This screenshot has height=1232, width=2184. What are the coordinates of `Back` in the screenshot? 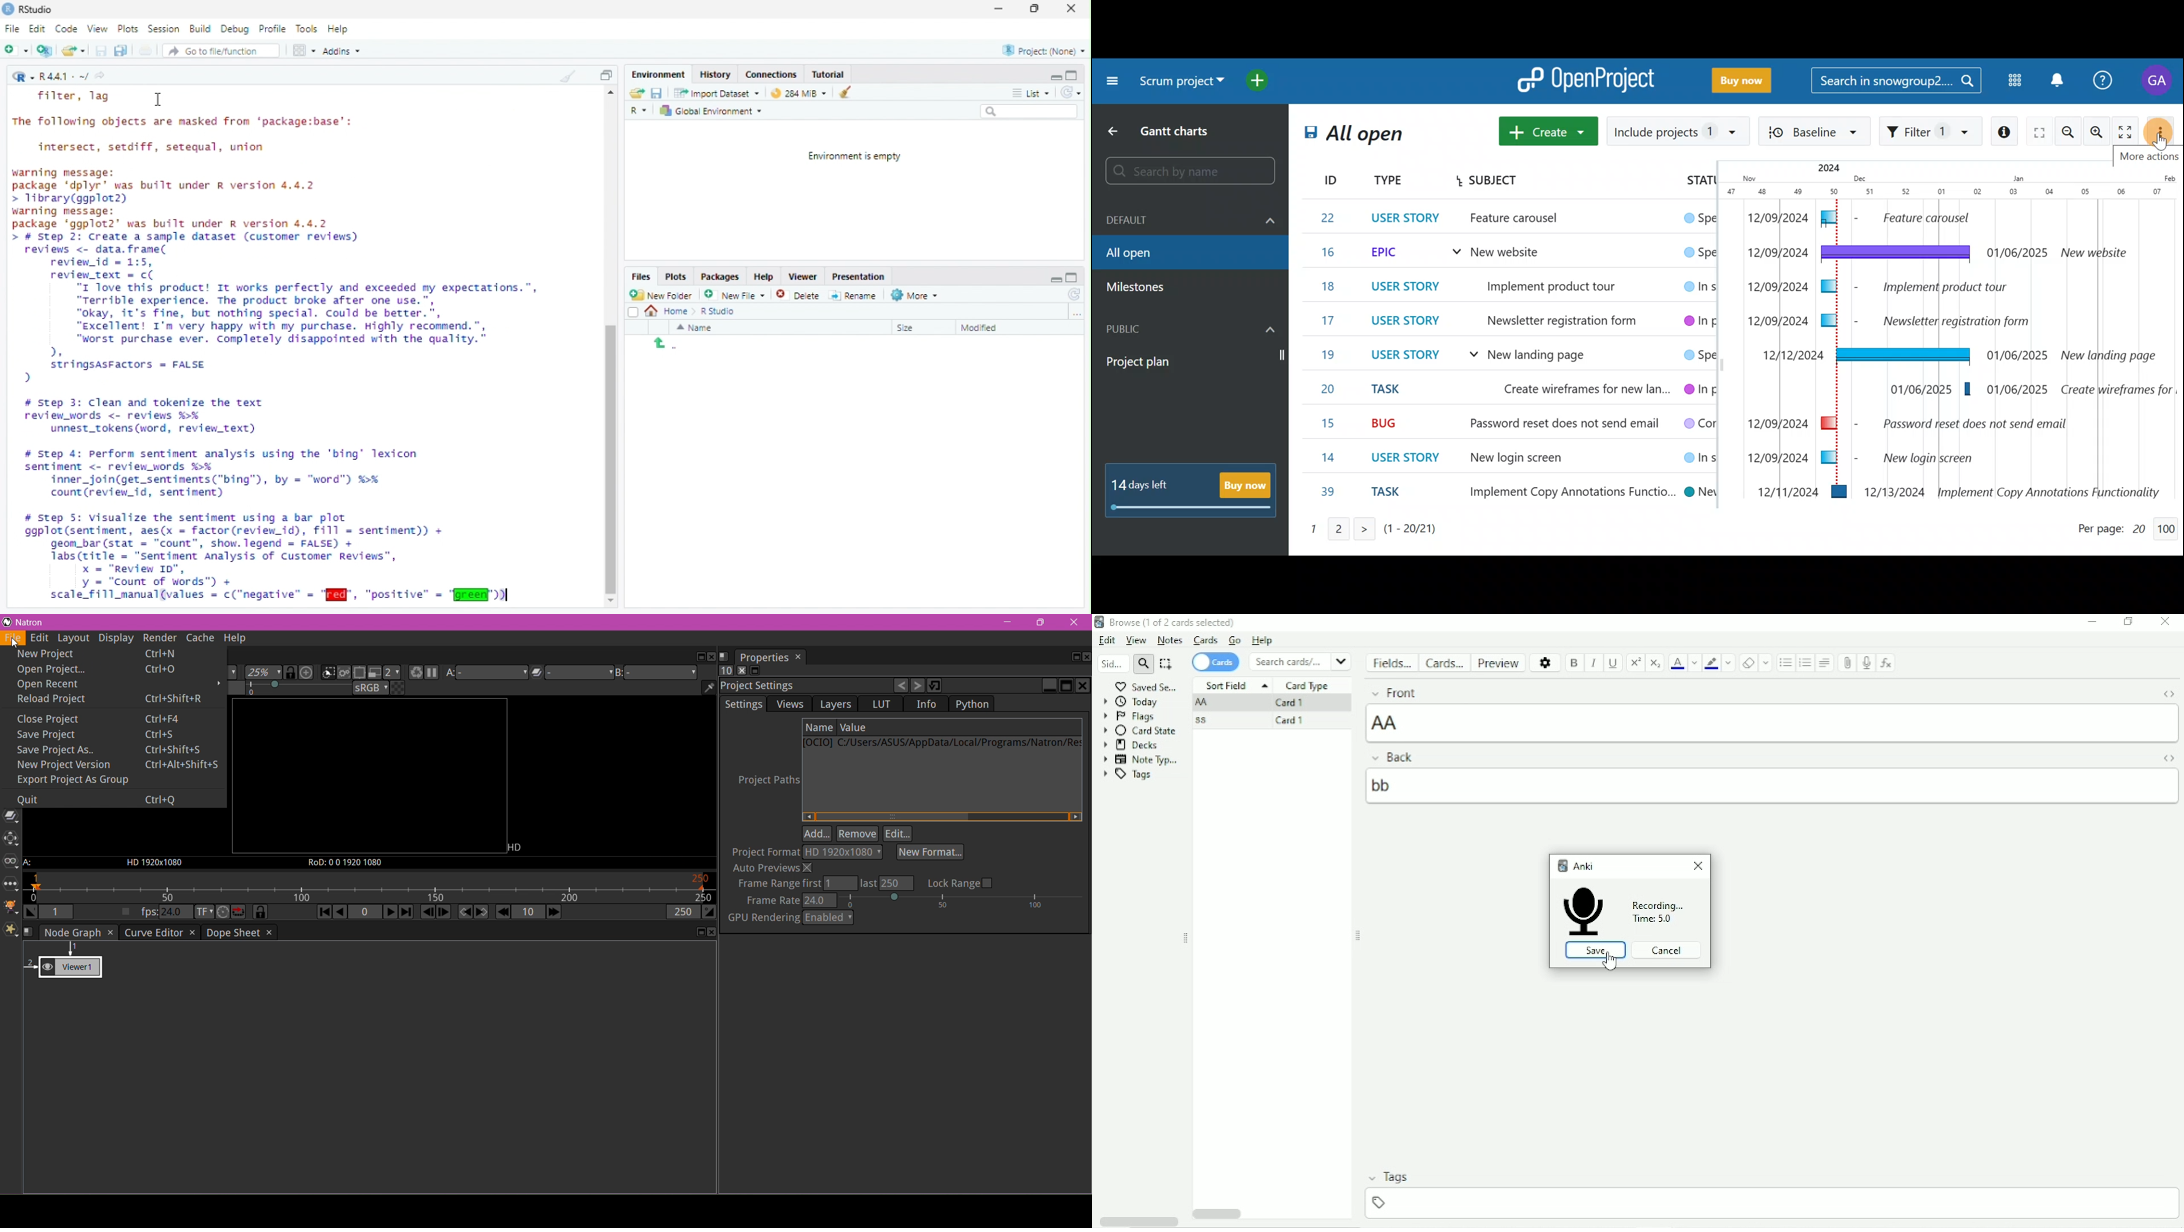 It's located at (1398, 757).